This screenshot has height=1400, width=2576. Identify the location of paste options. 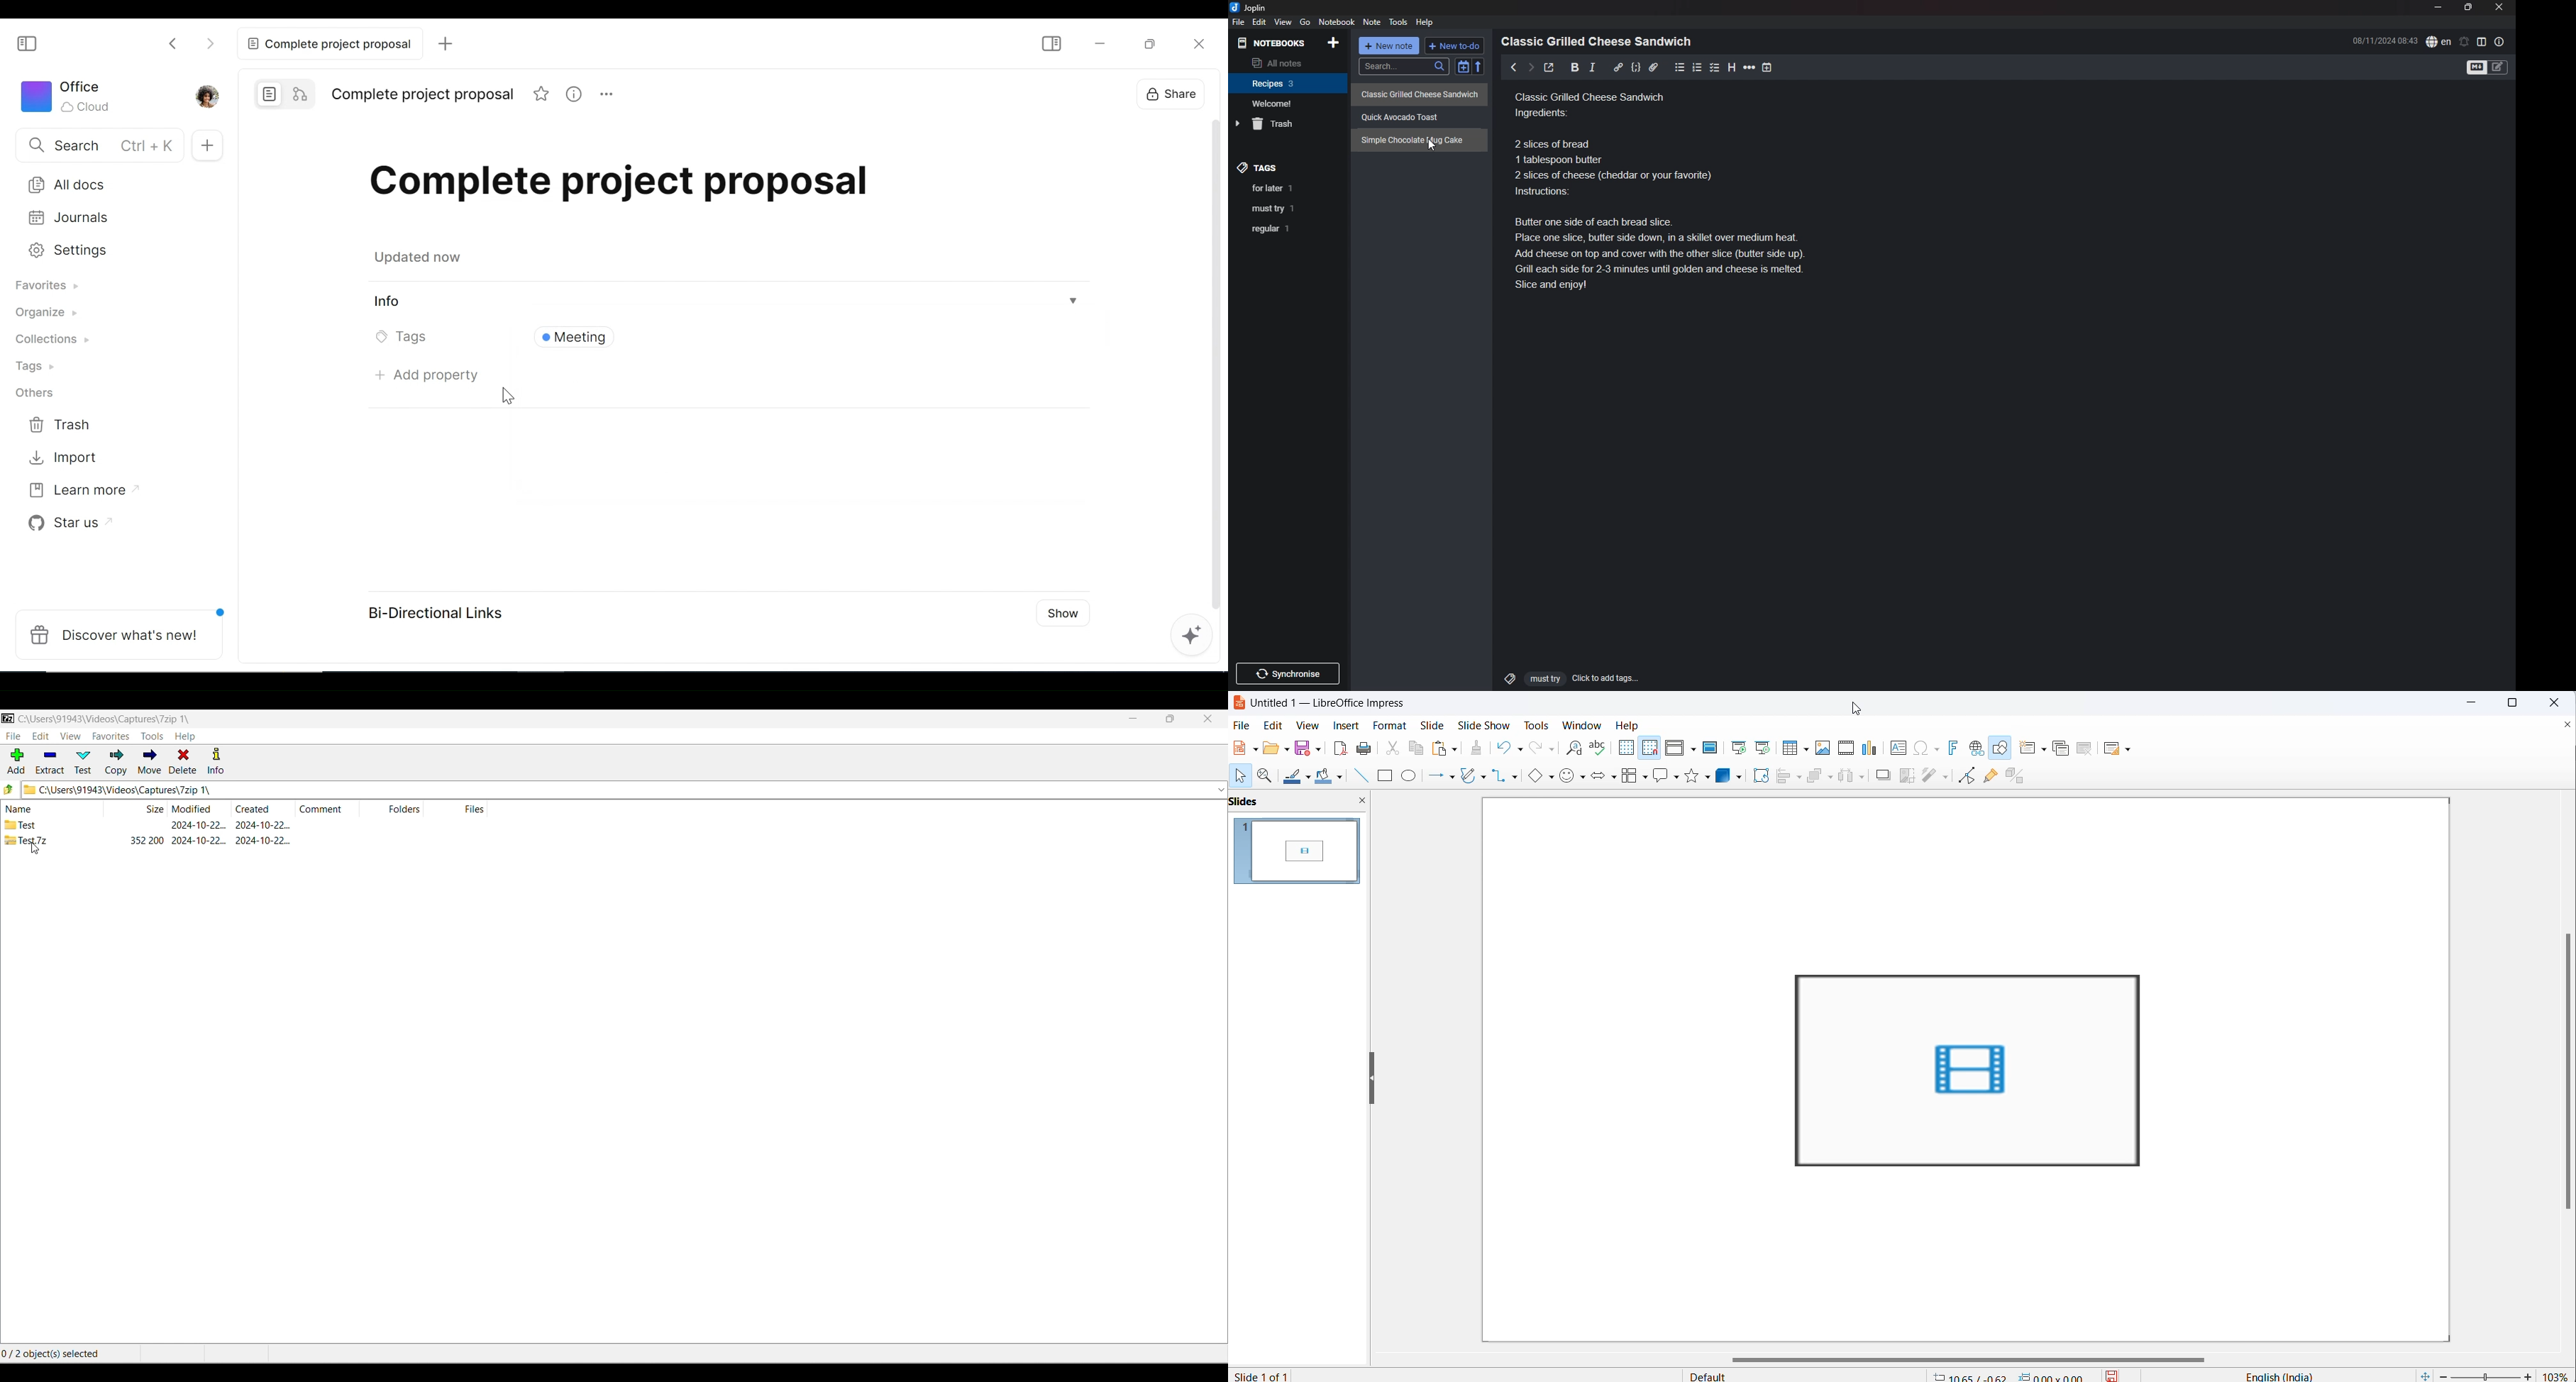
(1456, 749).